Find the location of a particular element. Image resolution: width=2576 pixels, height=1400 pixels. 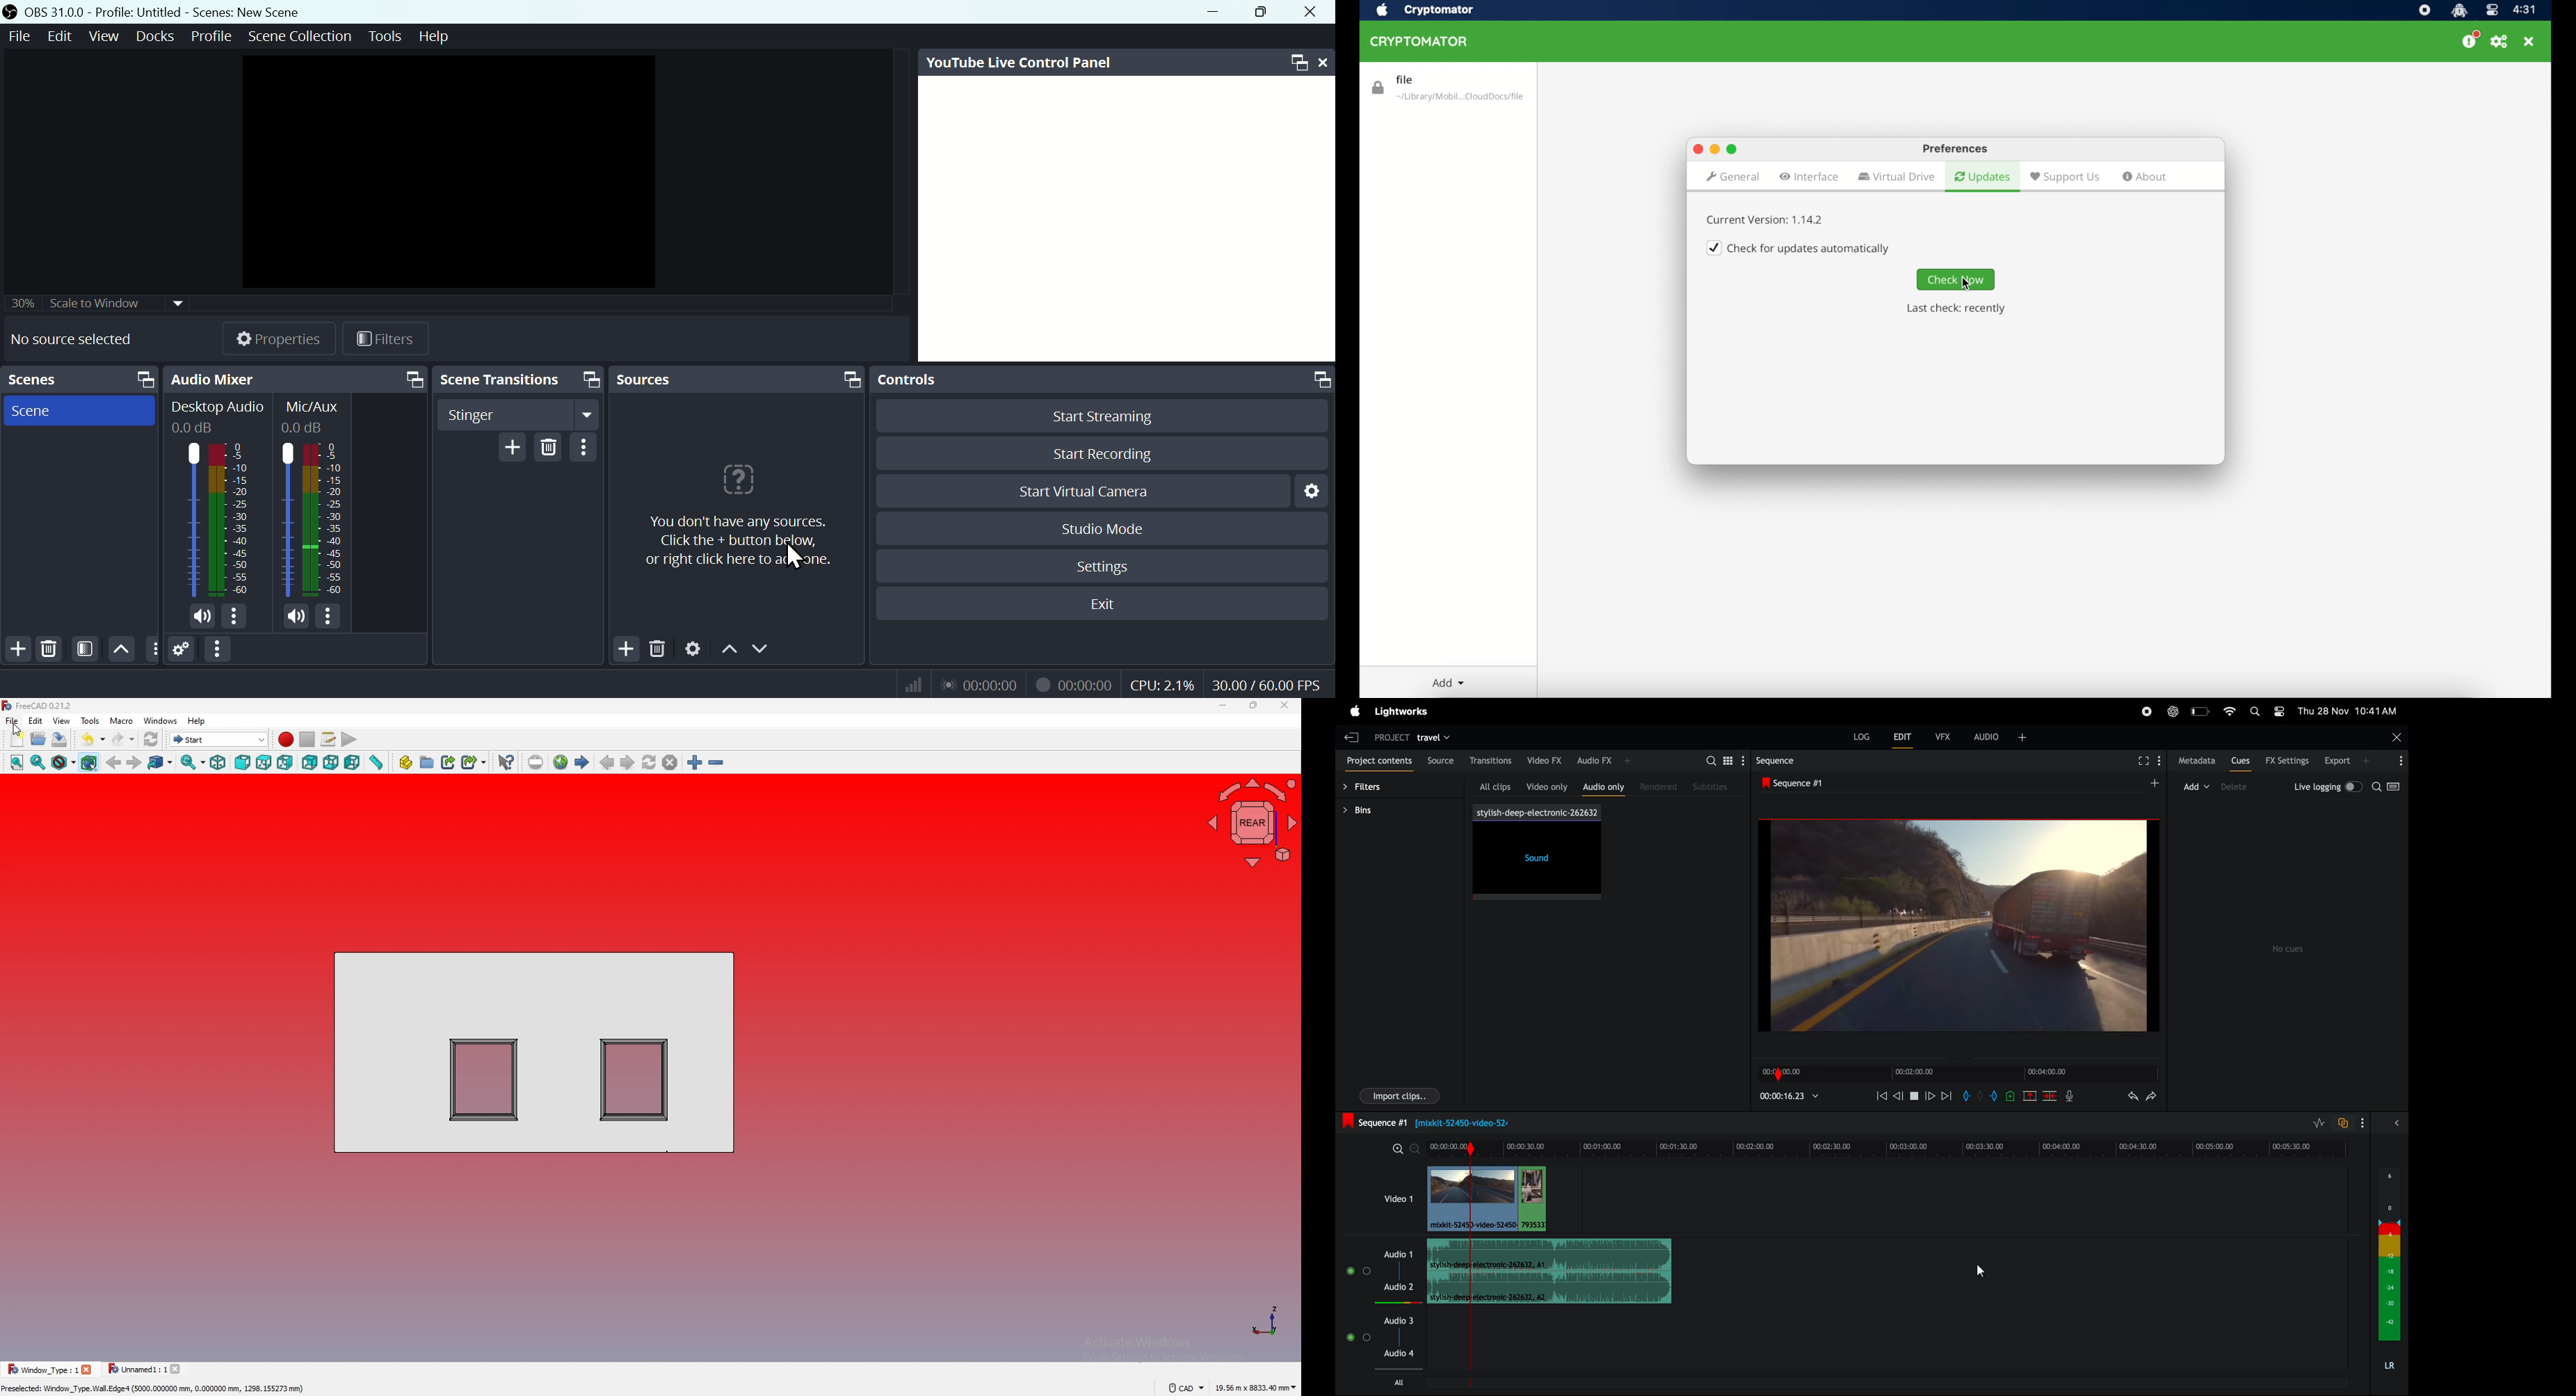

redo is located at coordinates (2152, 1096).